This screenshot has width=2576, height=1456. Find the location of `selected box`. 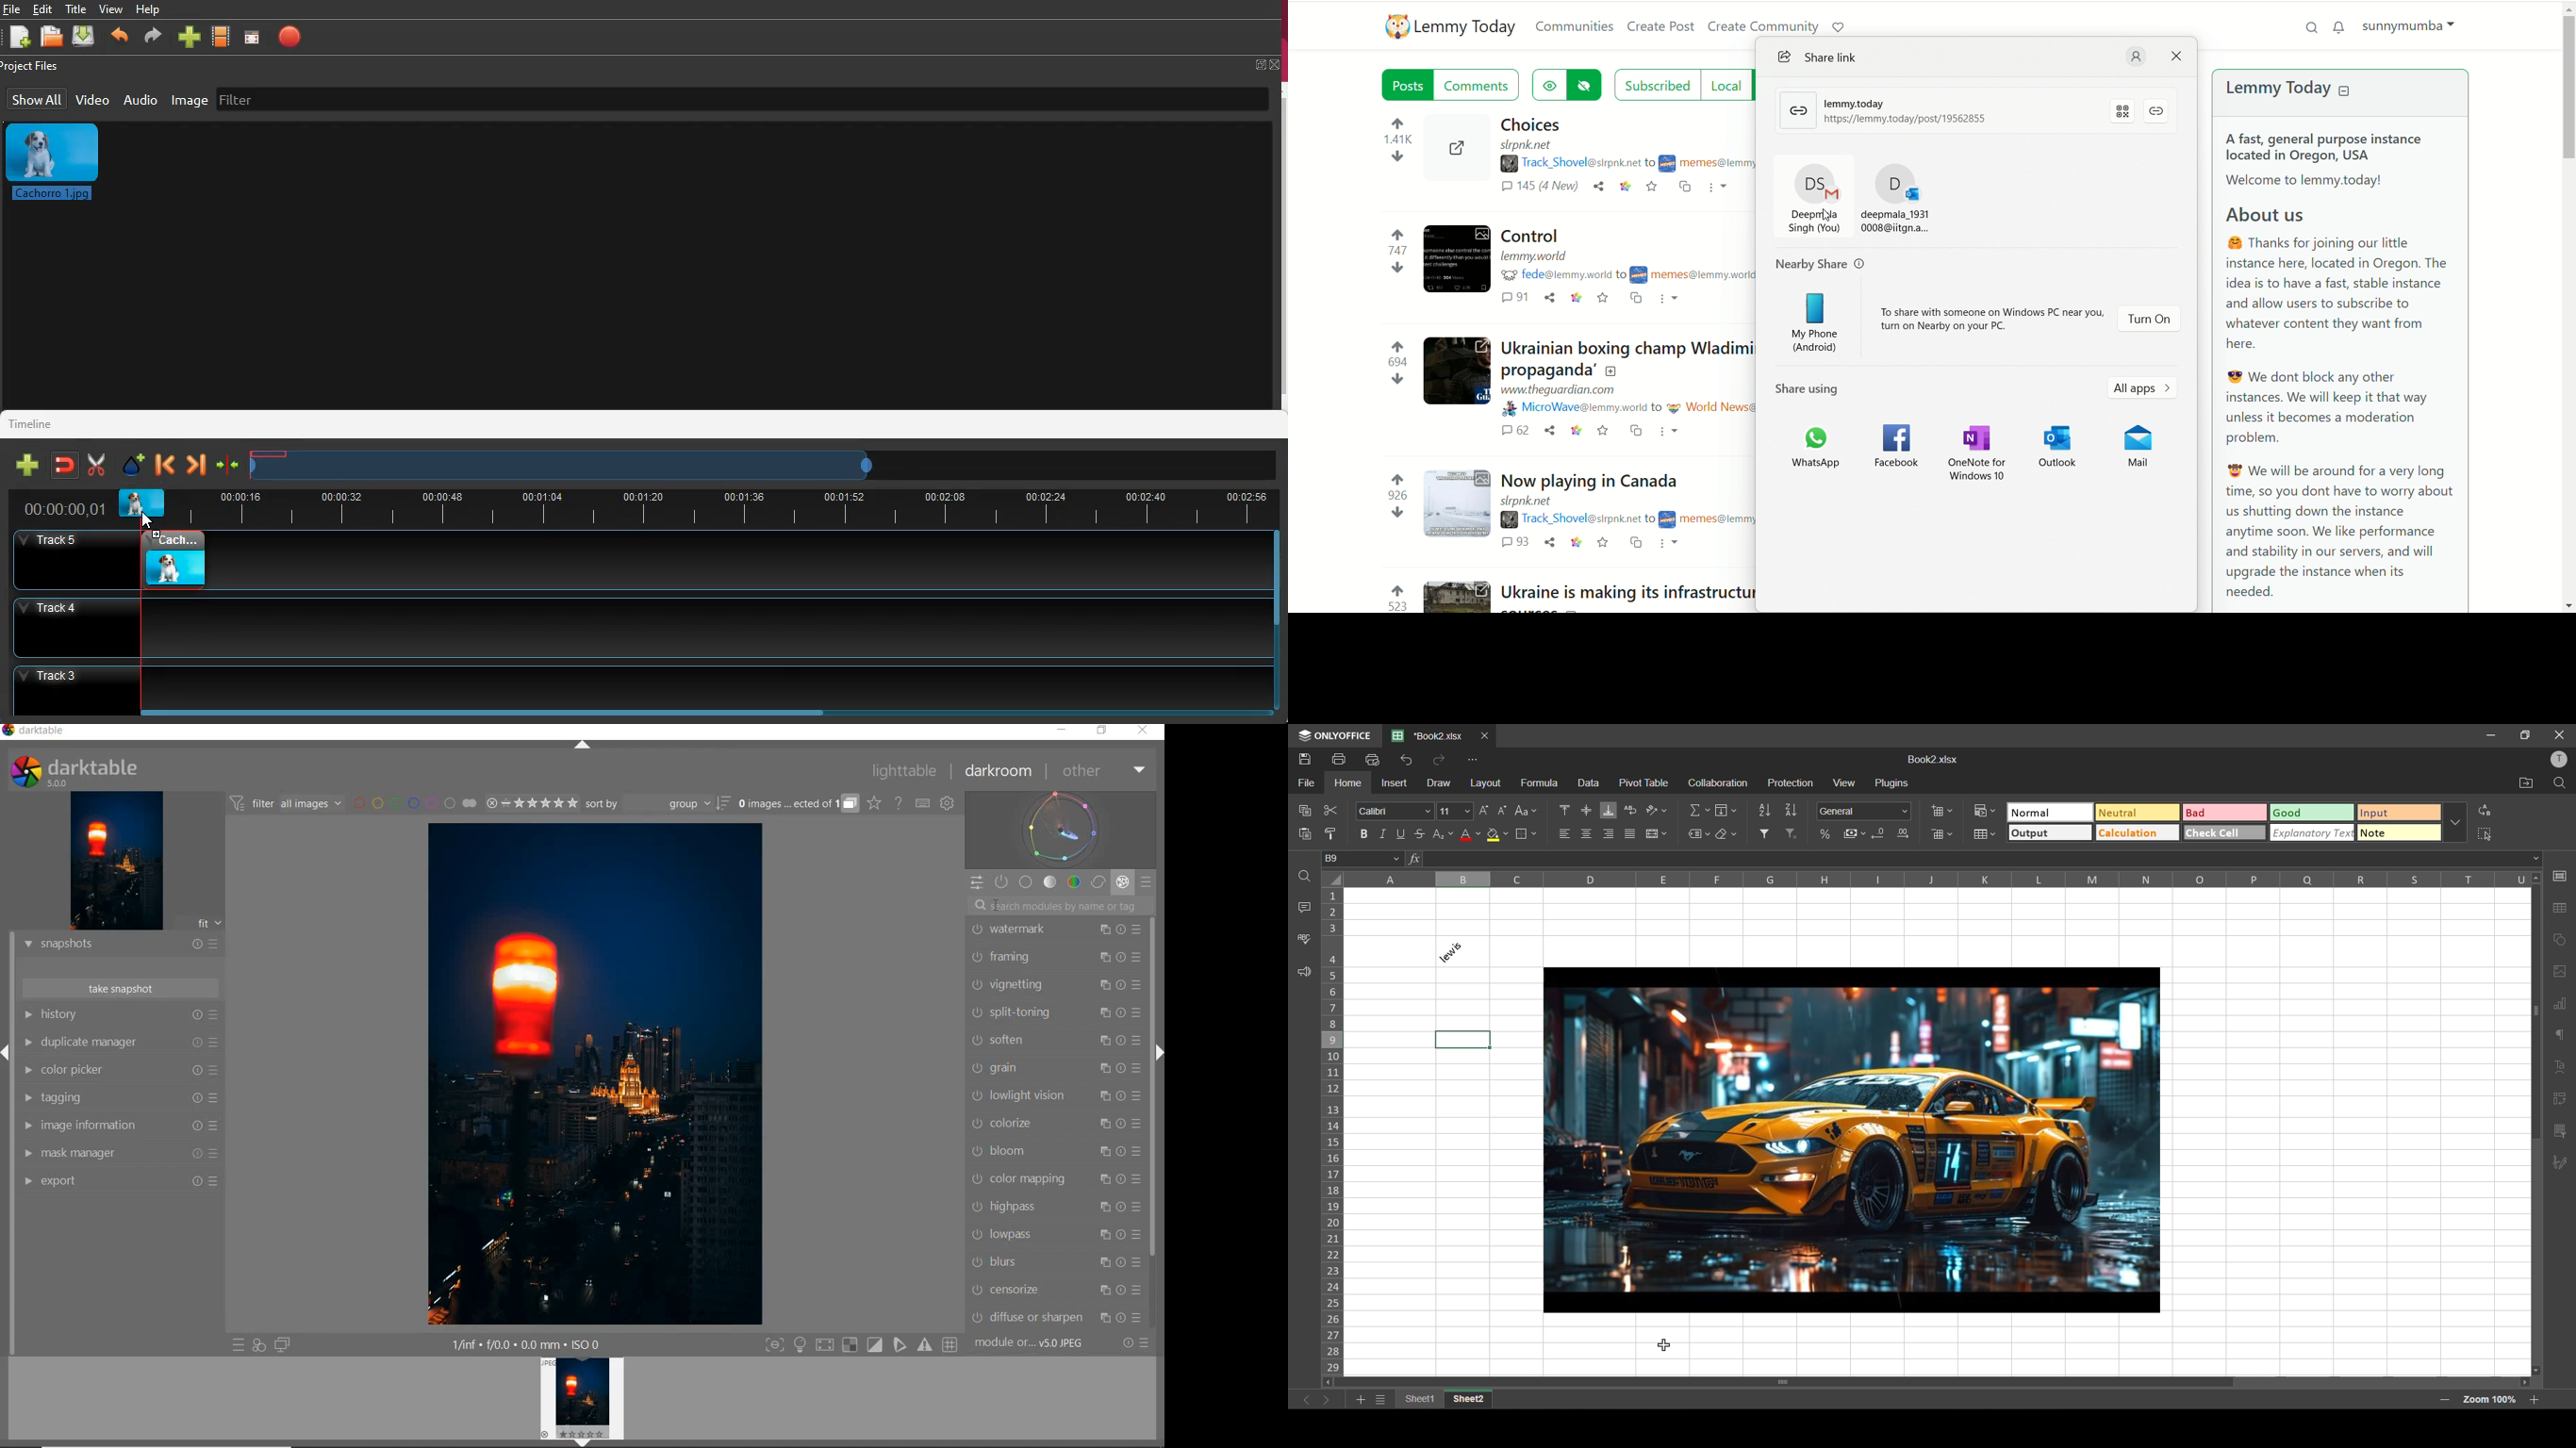

selected box is located at coordinates (1464, 1039).